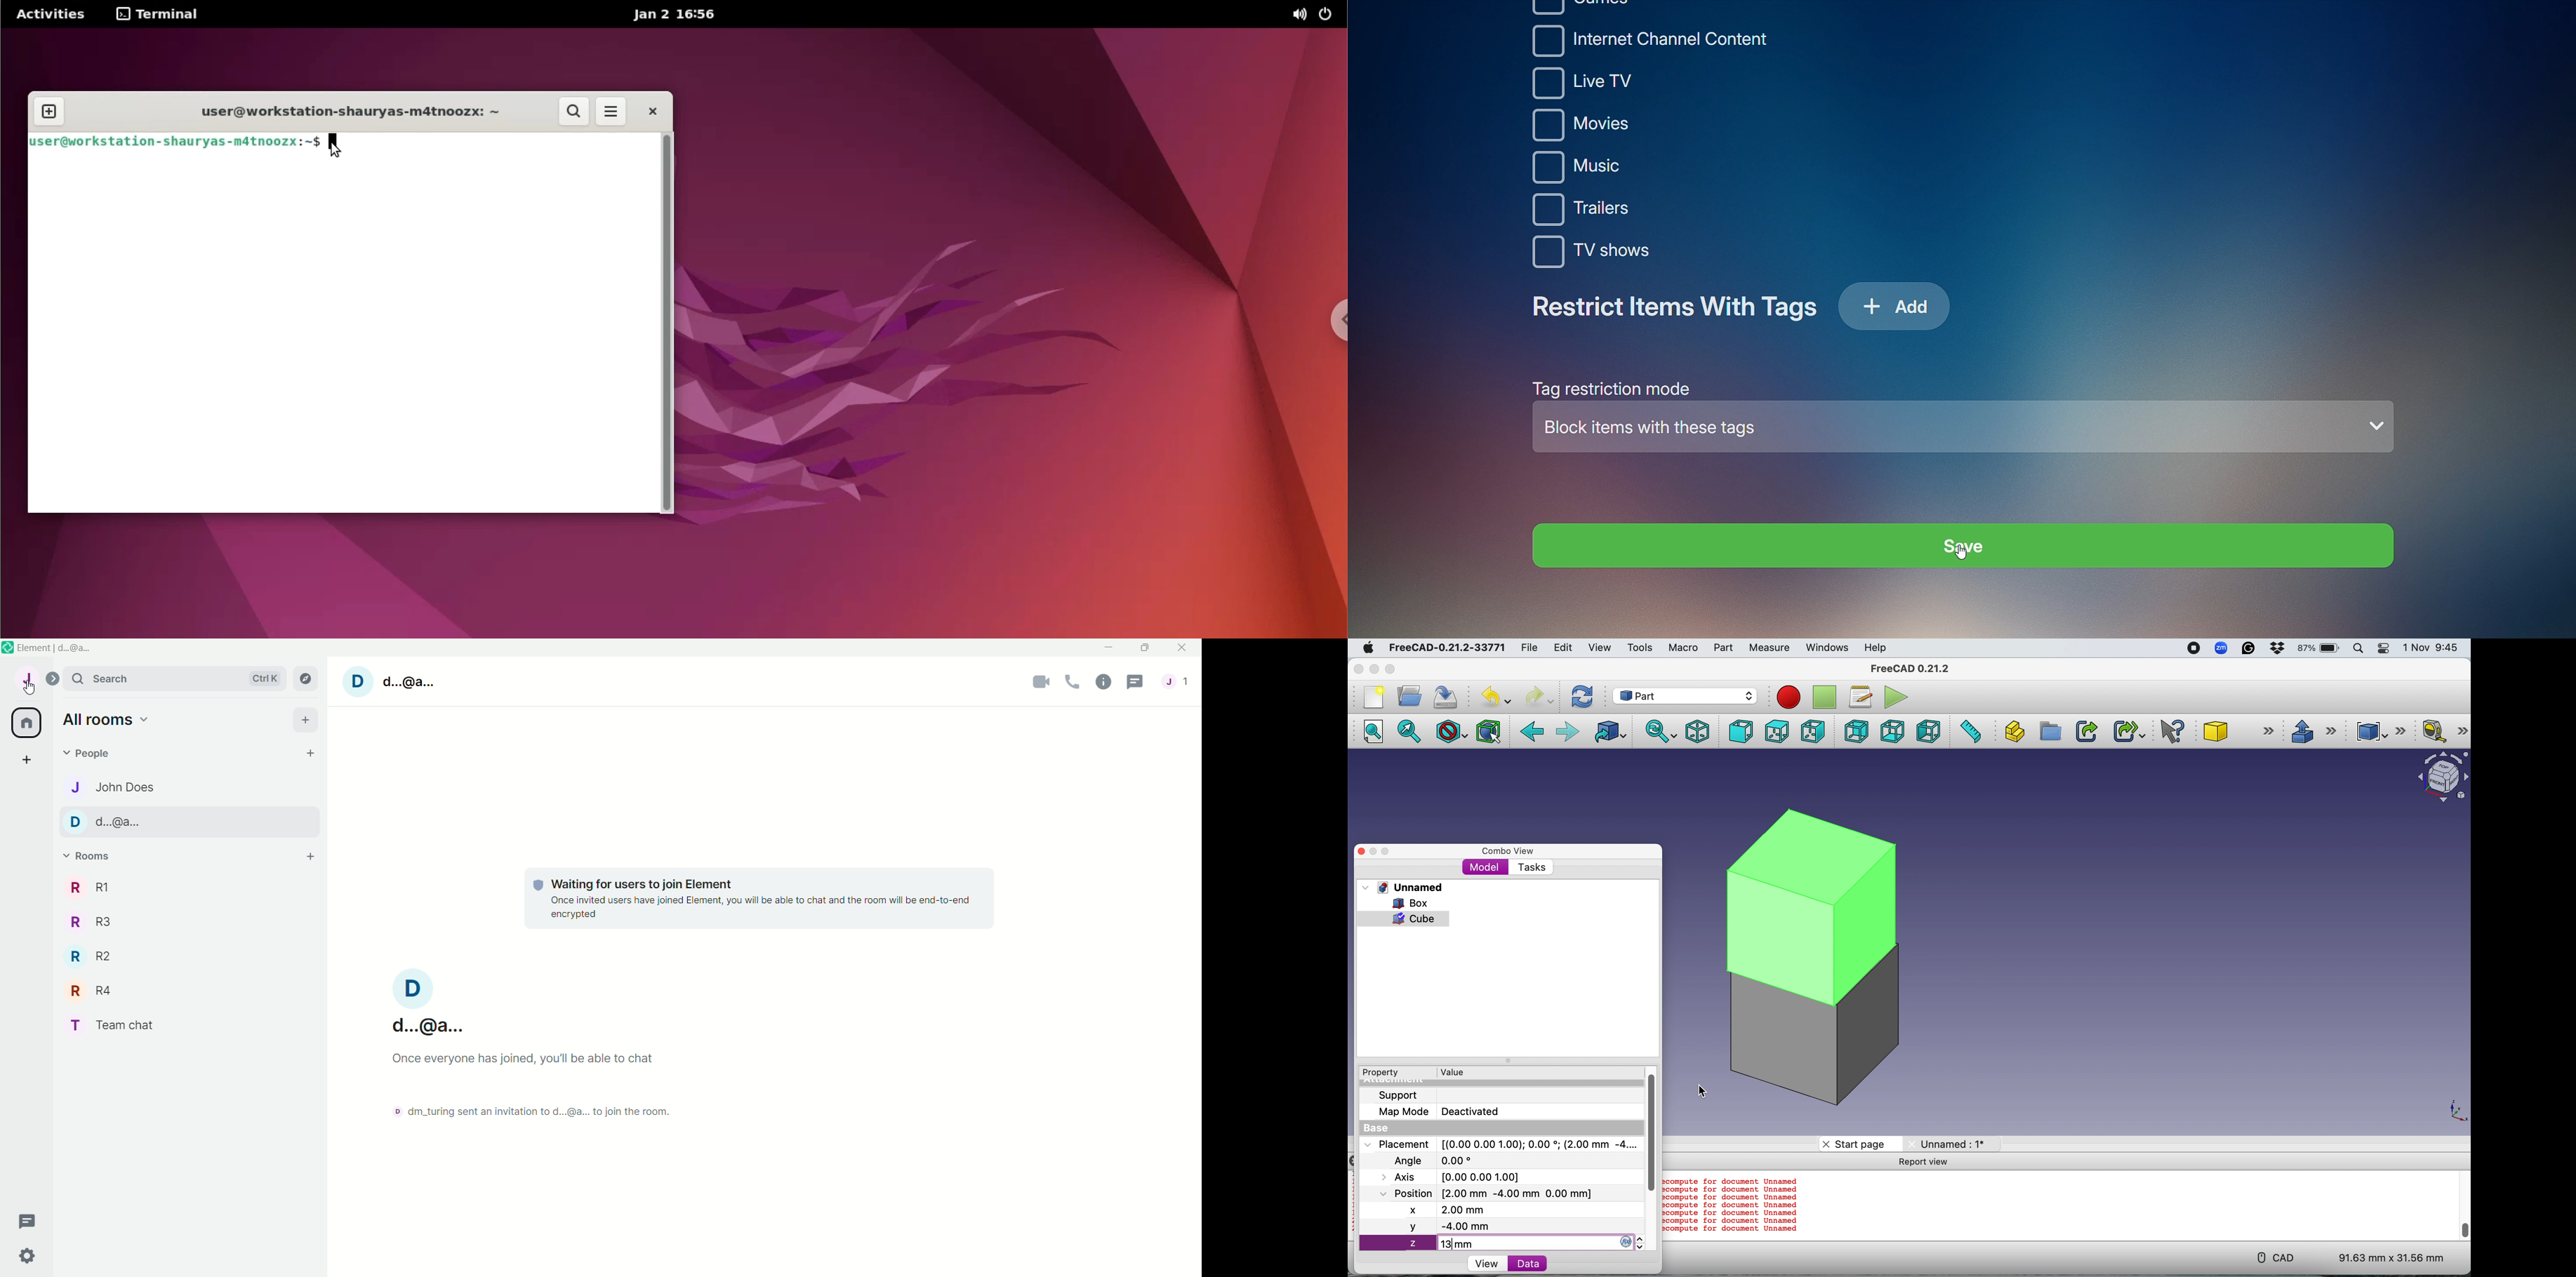 Image resolution: width=2576 pixels, height=1288 pixels. Describe the element at coordinates (1928, 731) in the screenshot. I see `Left` at that location.